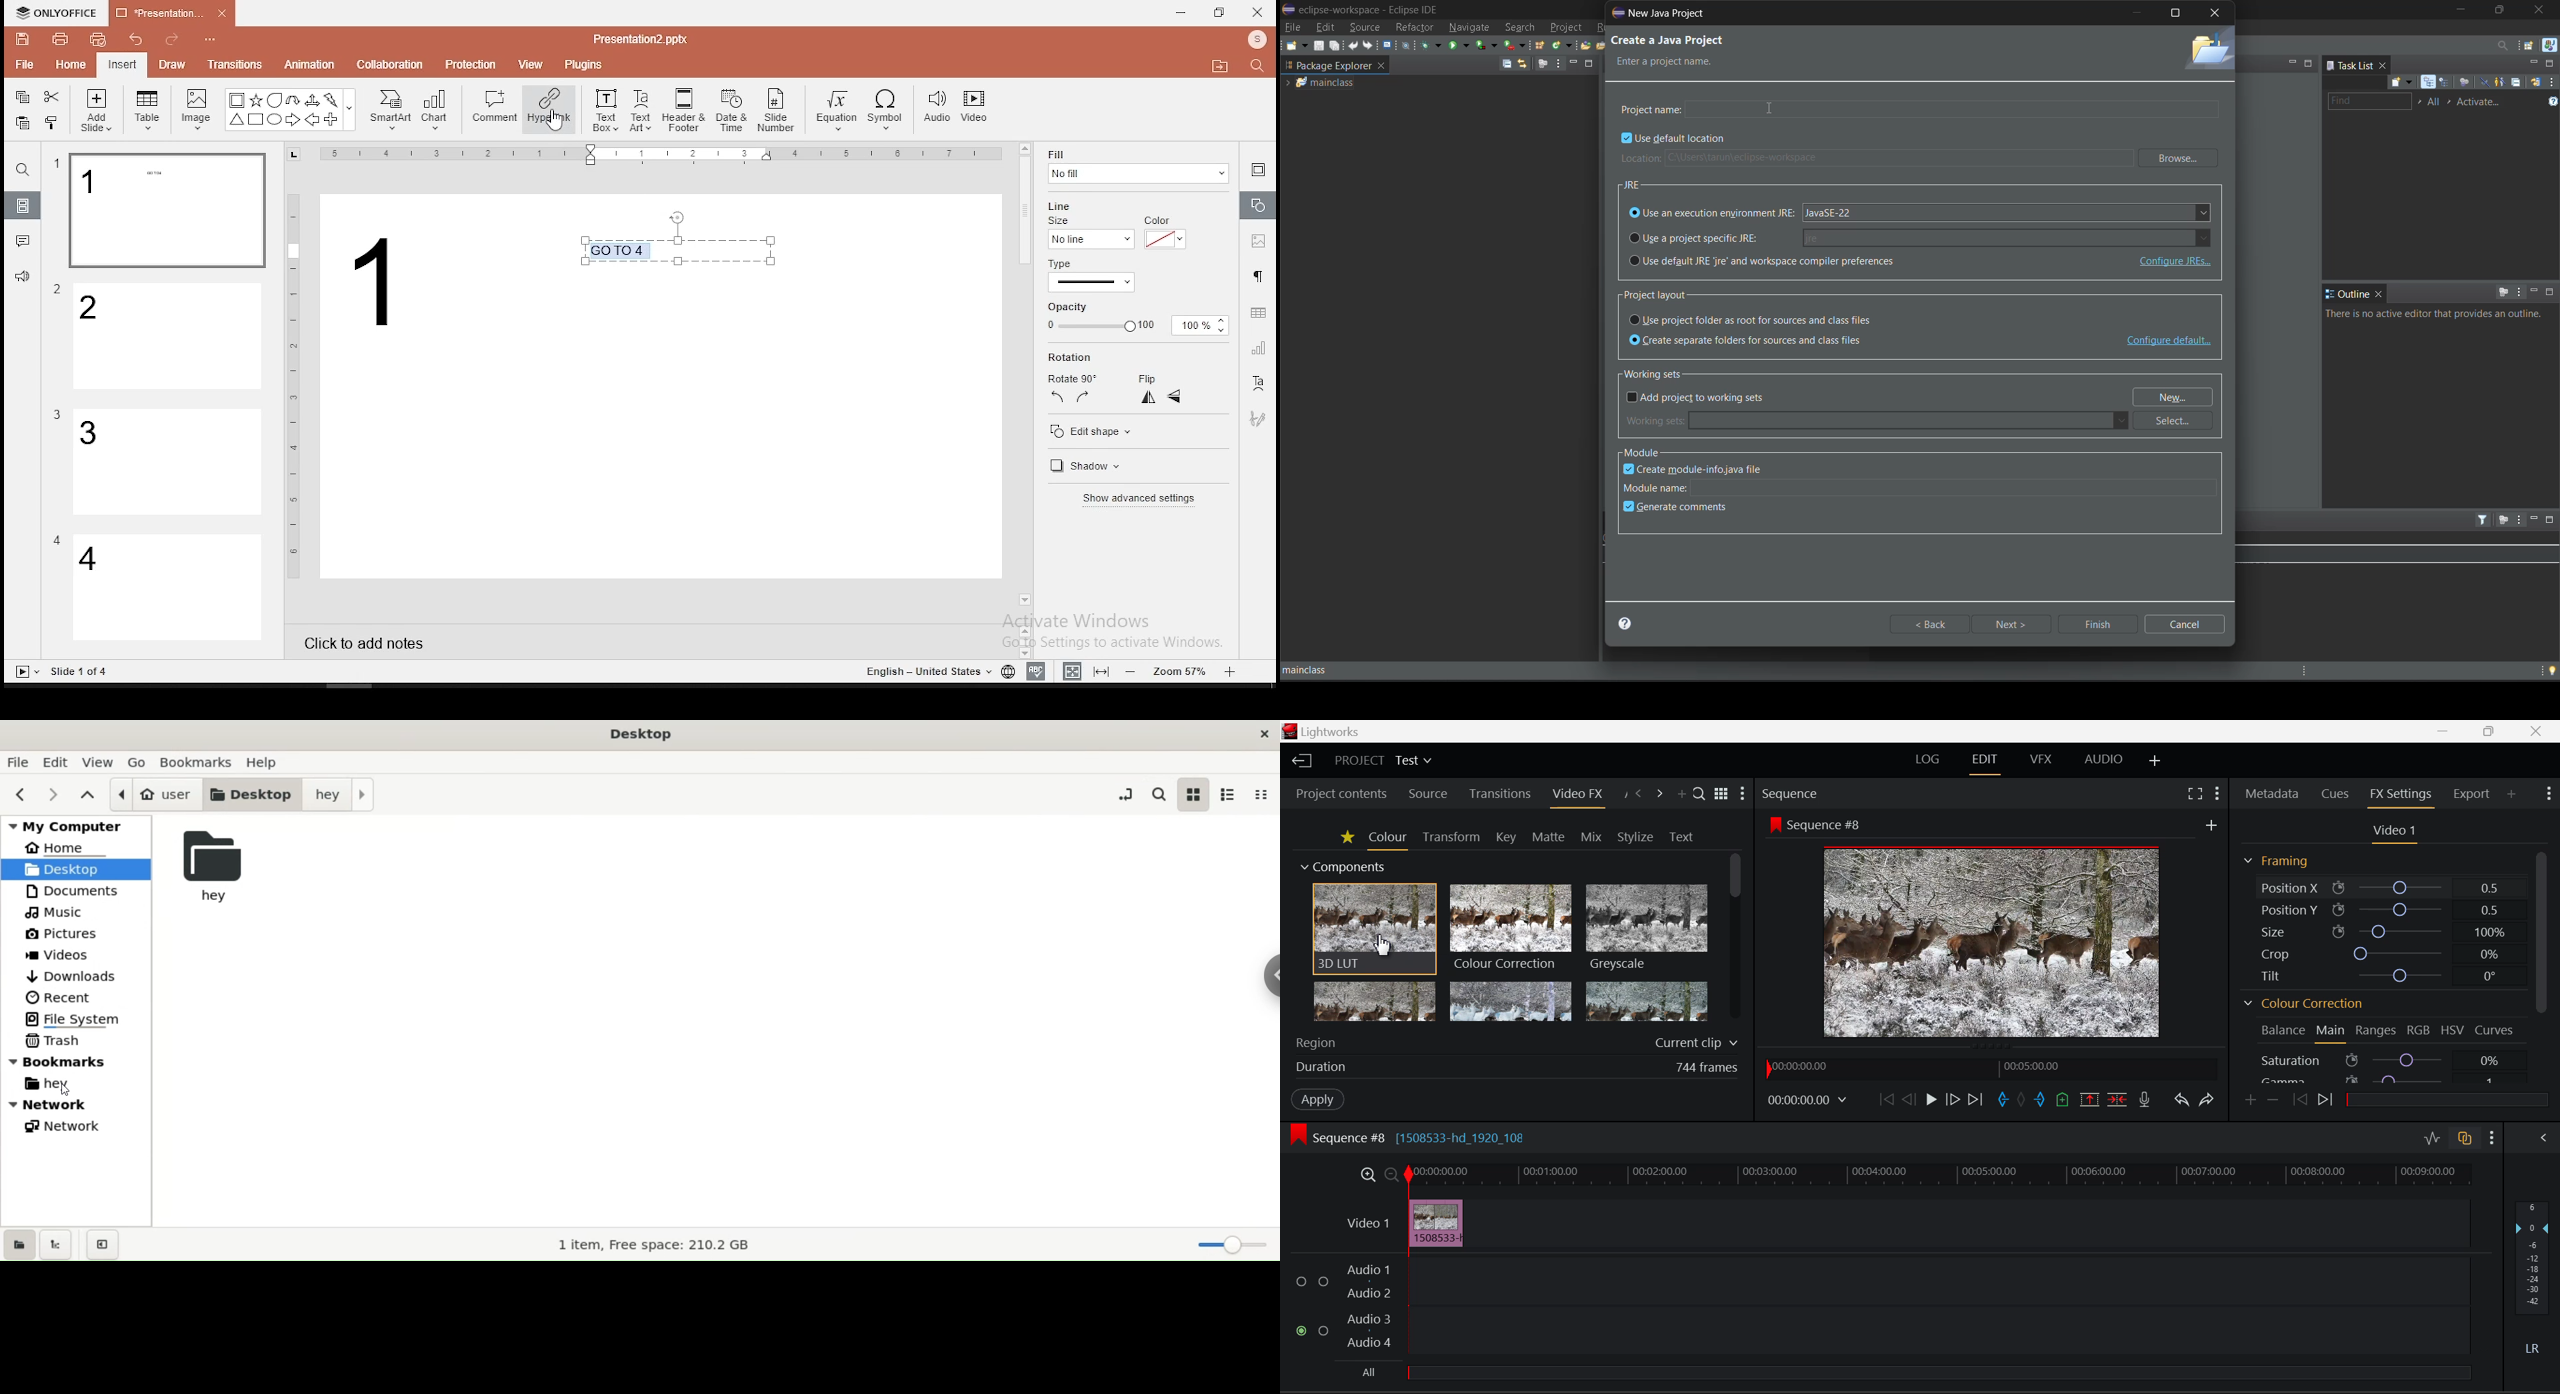  What do you see at coordinates (148, 110) in the screenshot?
I see `table` at bounding box center [148, 110].